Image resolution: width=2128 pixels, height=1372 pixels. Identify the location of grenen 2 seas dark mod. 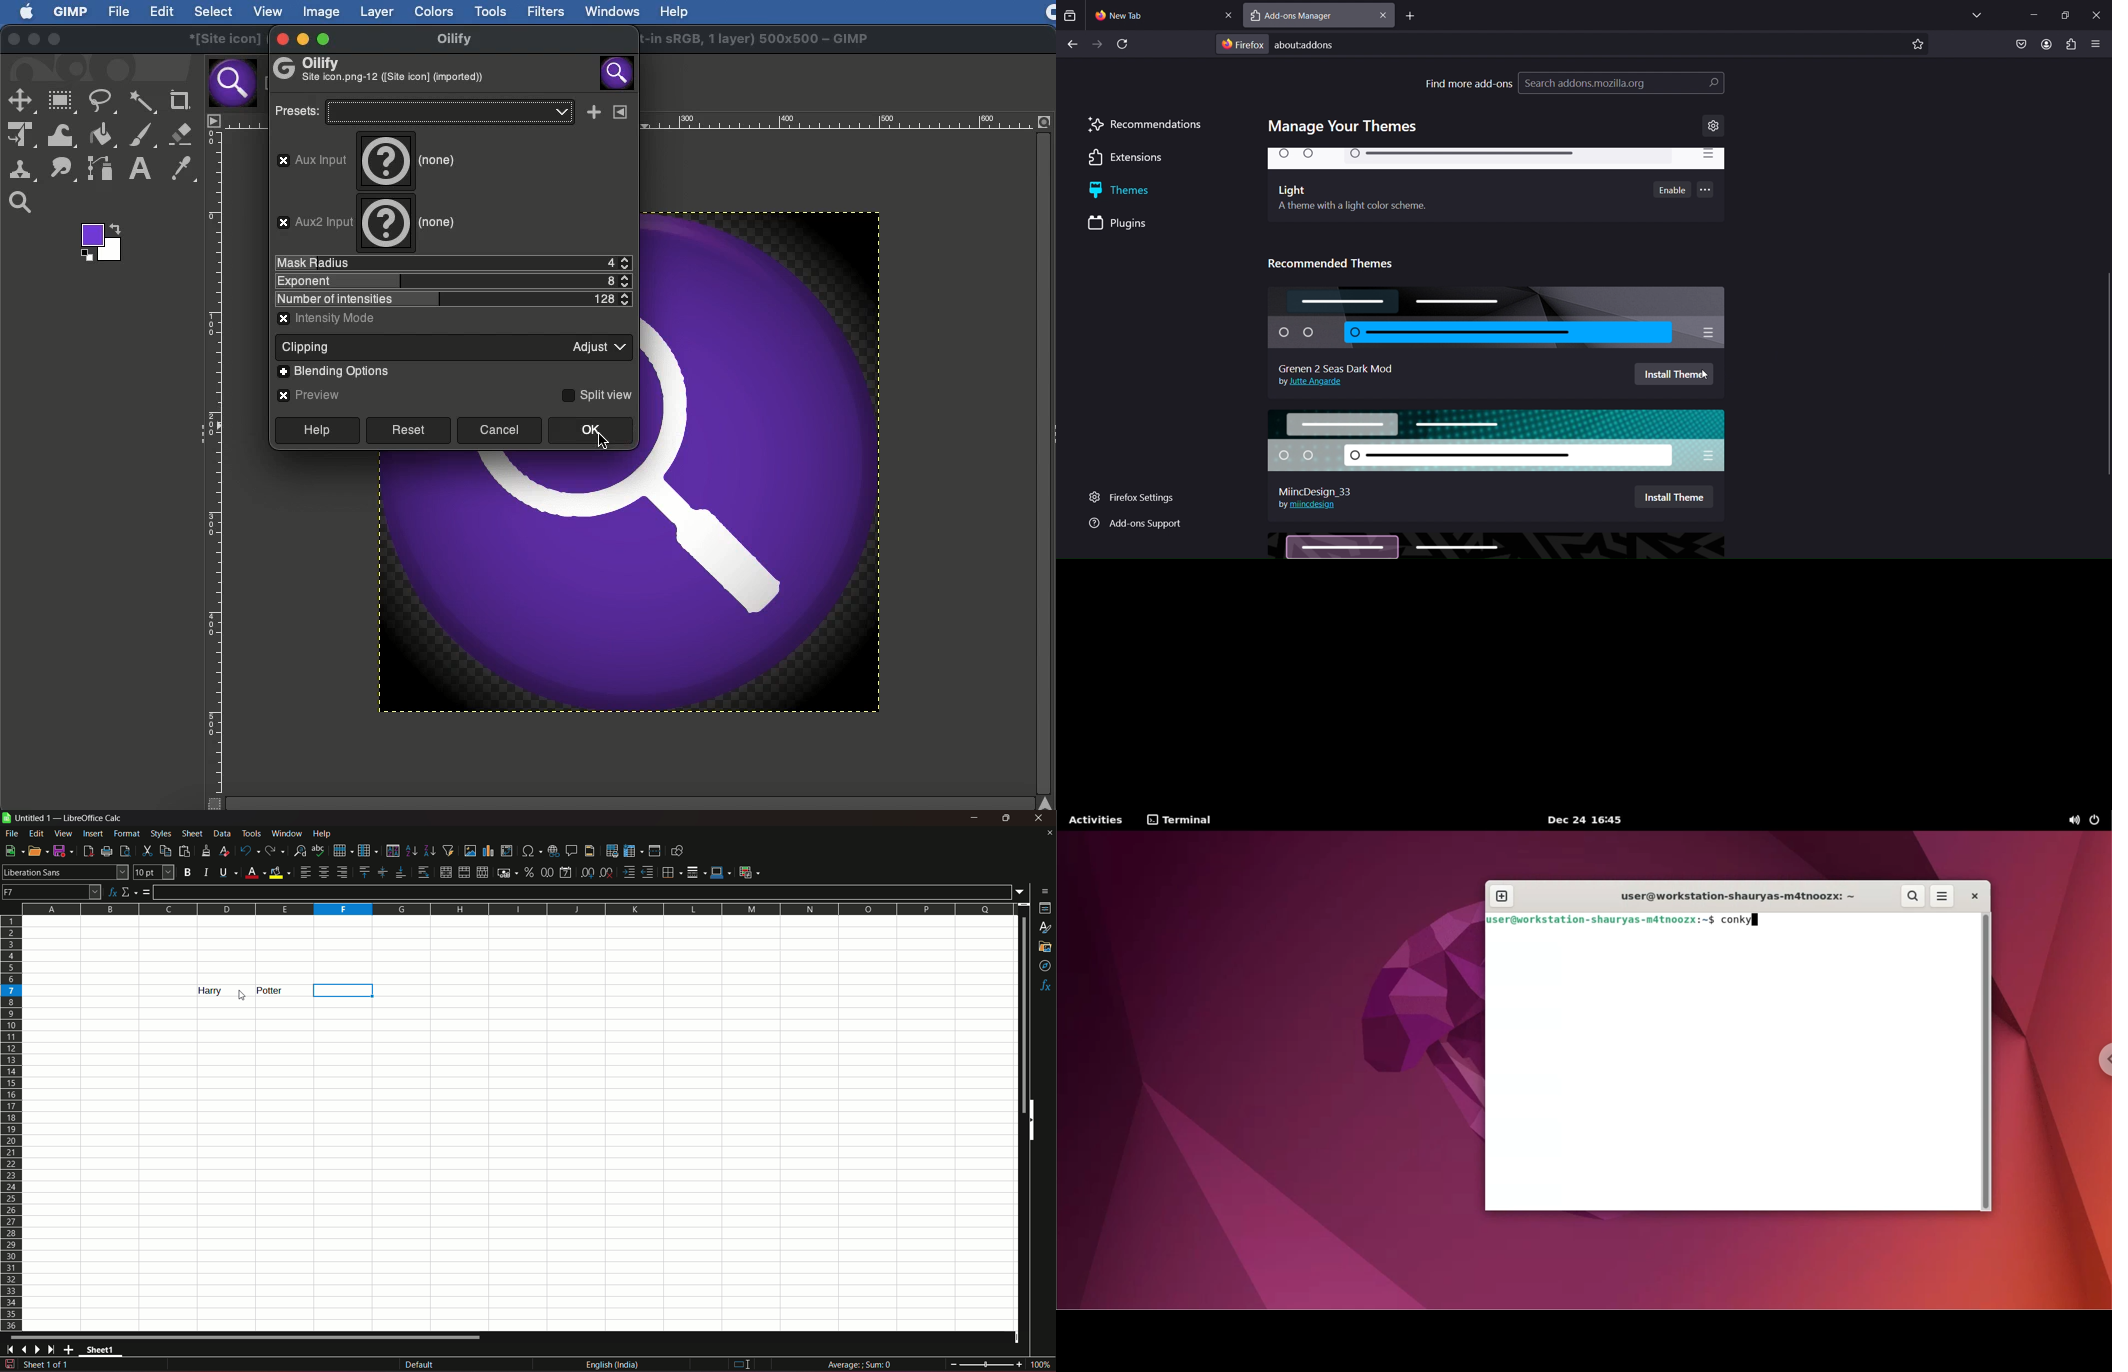
(1495, 319).